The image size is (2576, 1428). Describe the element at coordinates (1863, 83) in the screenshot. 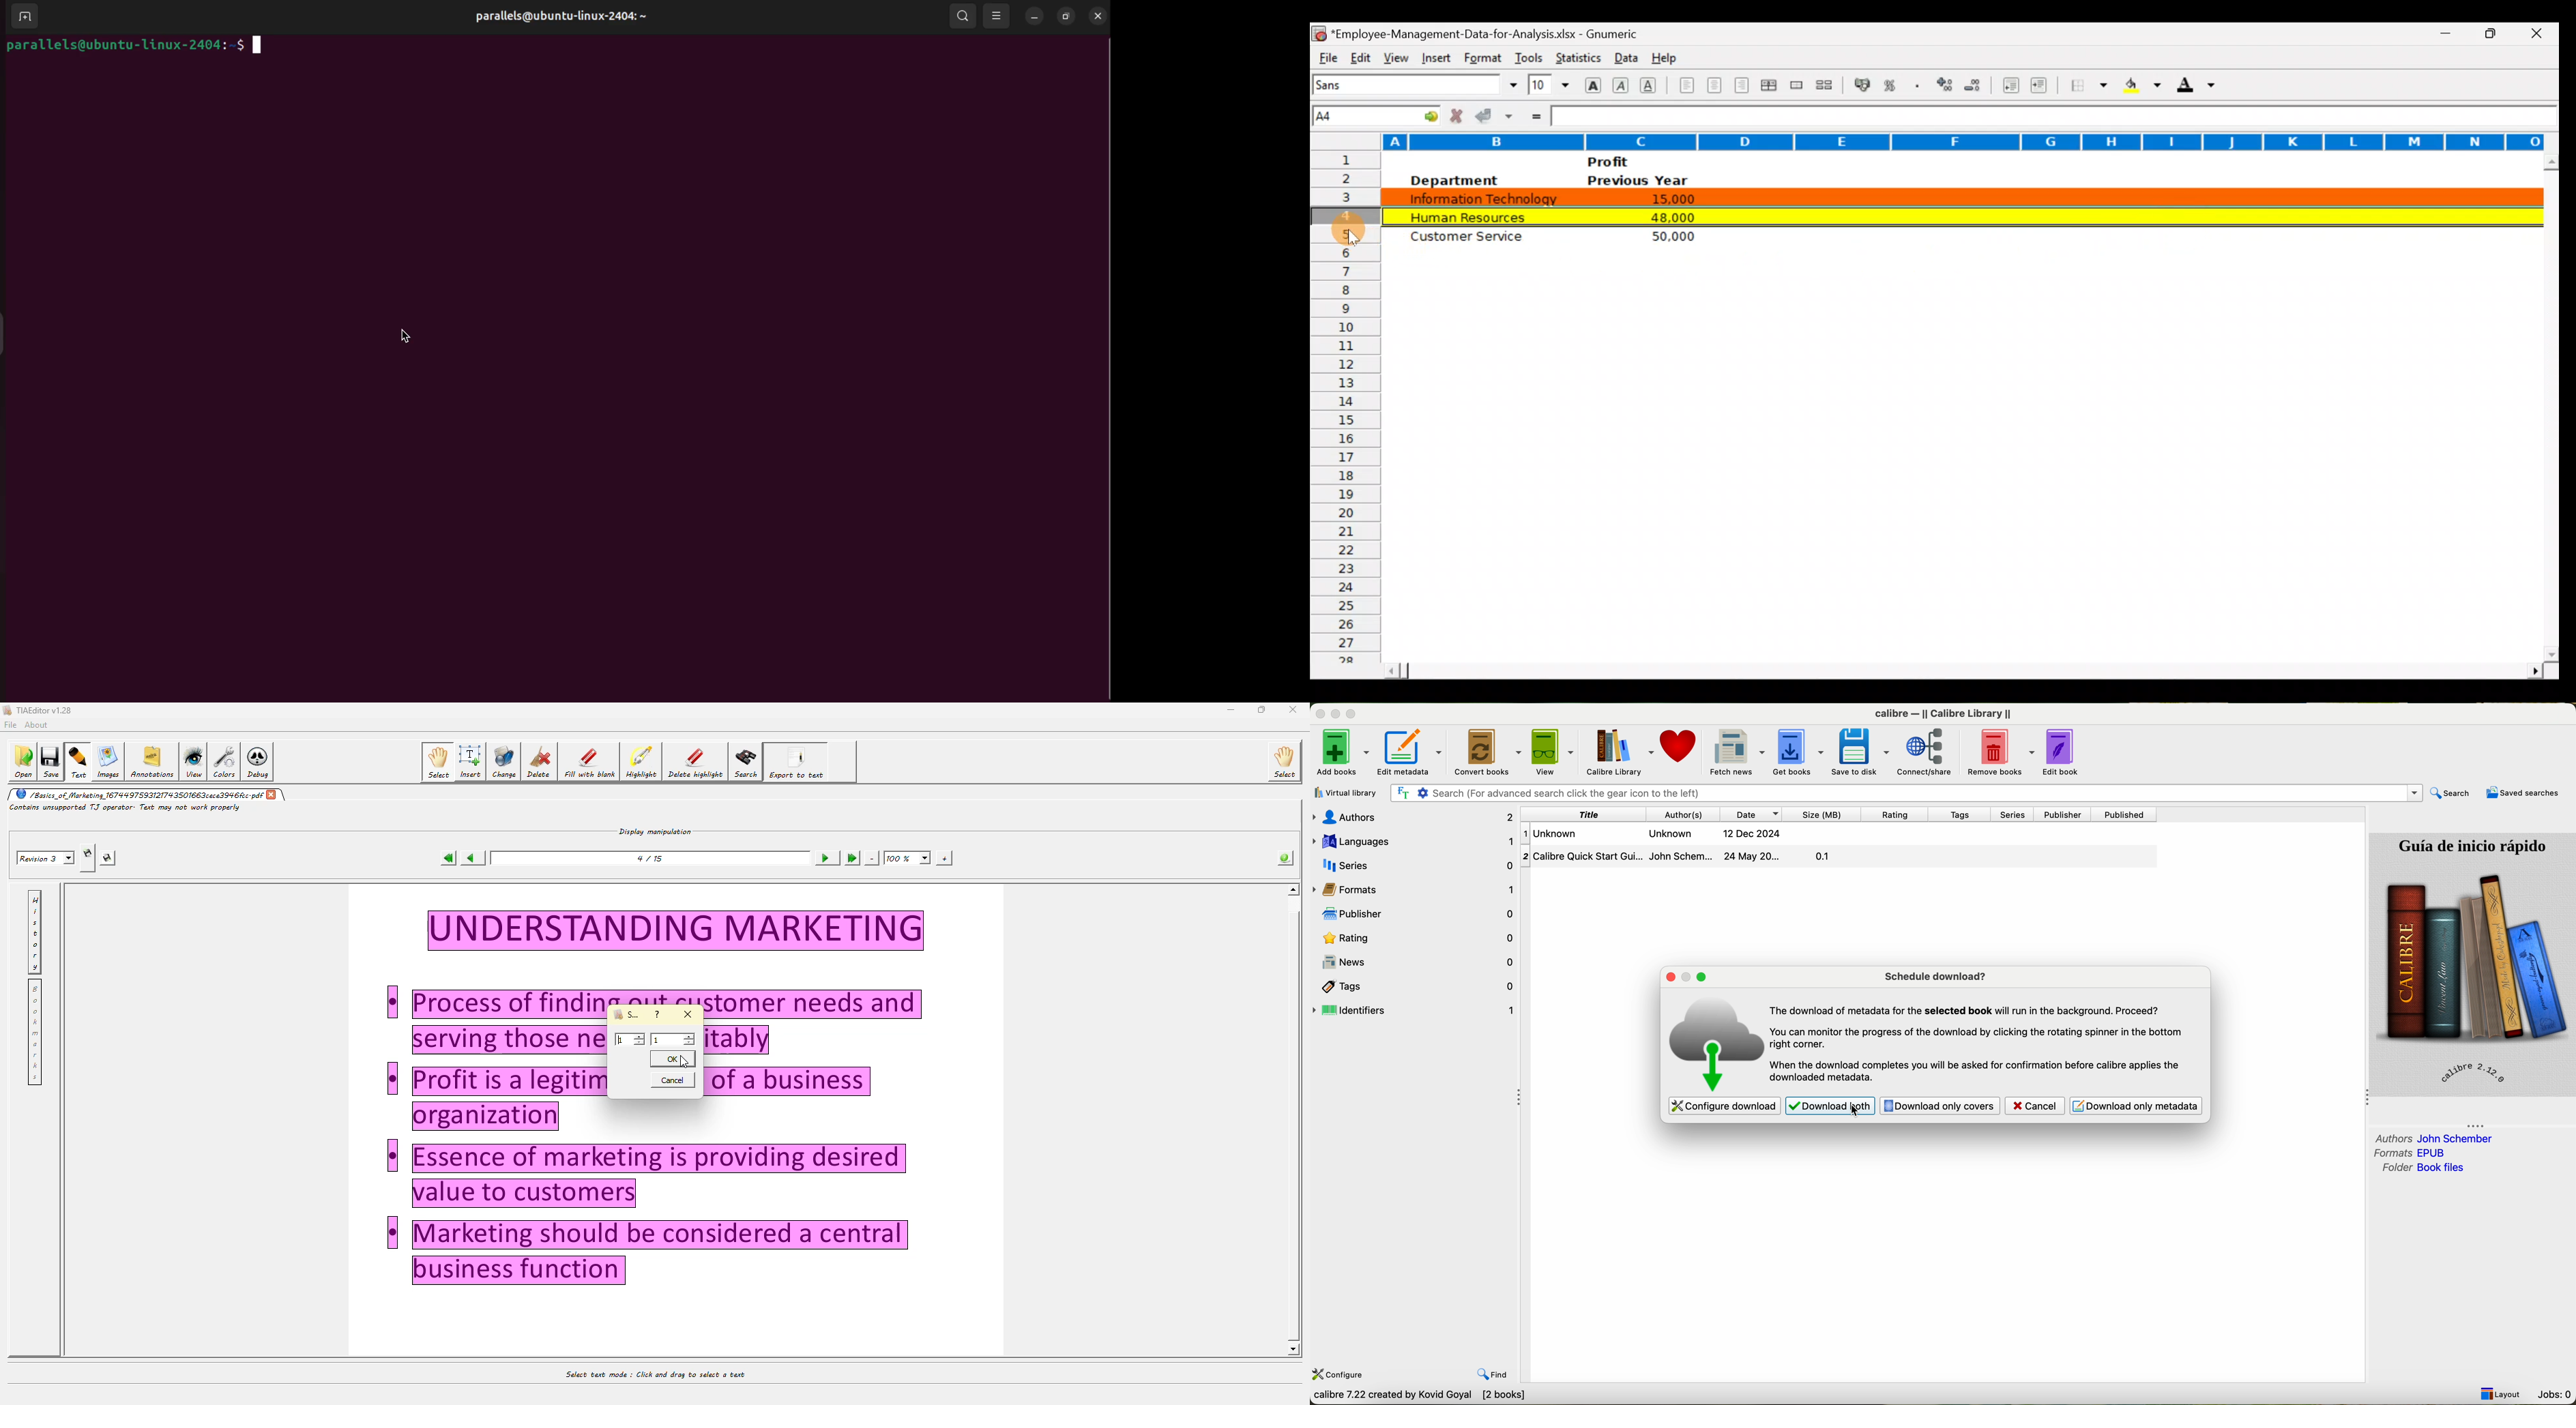

I see `Format selection as accounting` at that location.